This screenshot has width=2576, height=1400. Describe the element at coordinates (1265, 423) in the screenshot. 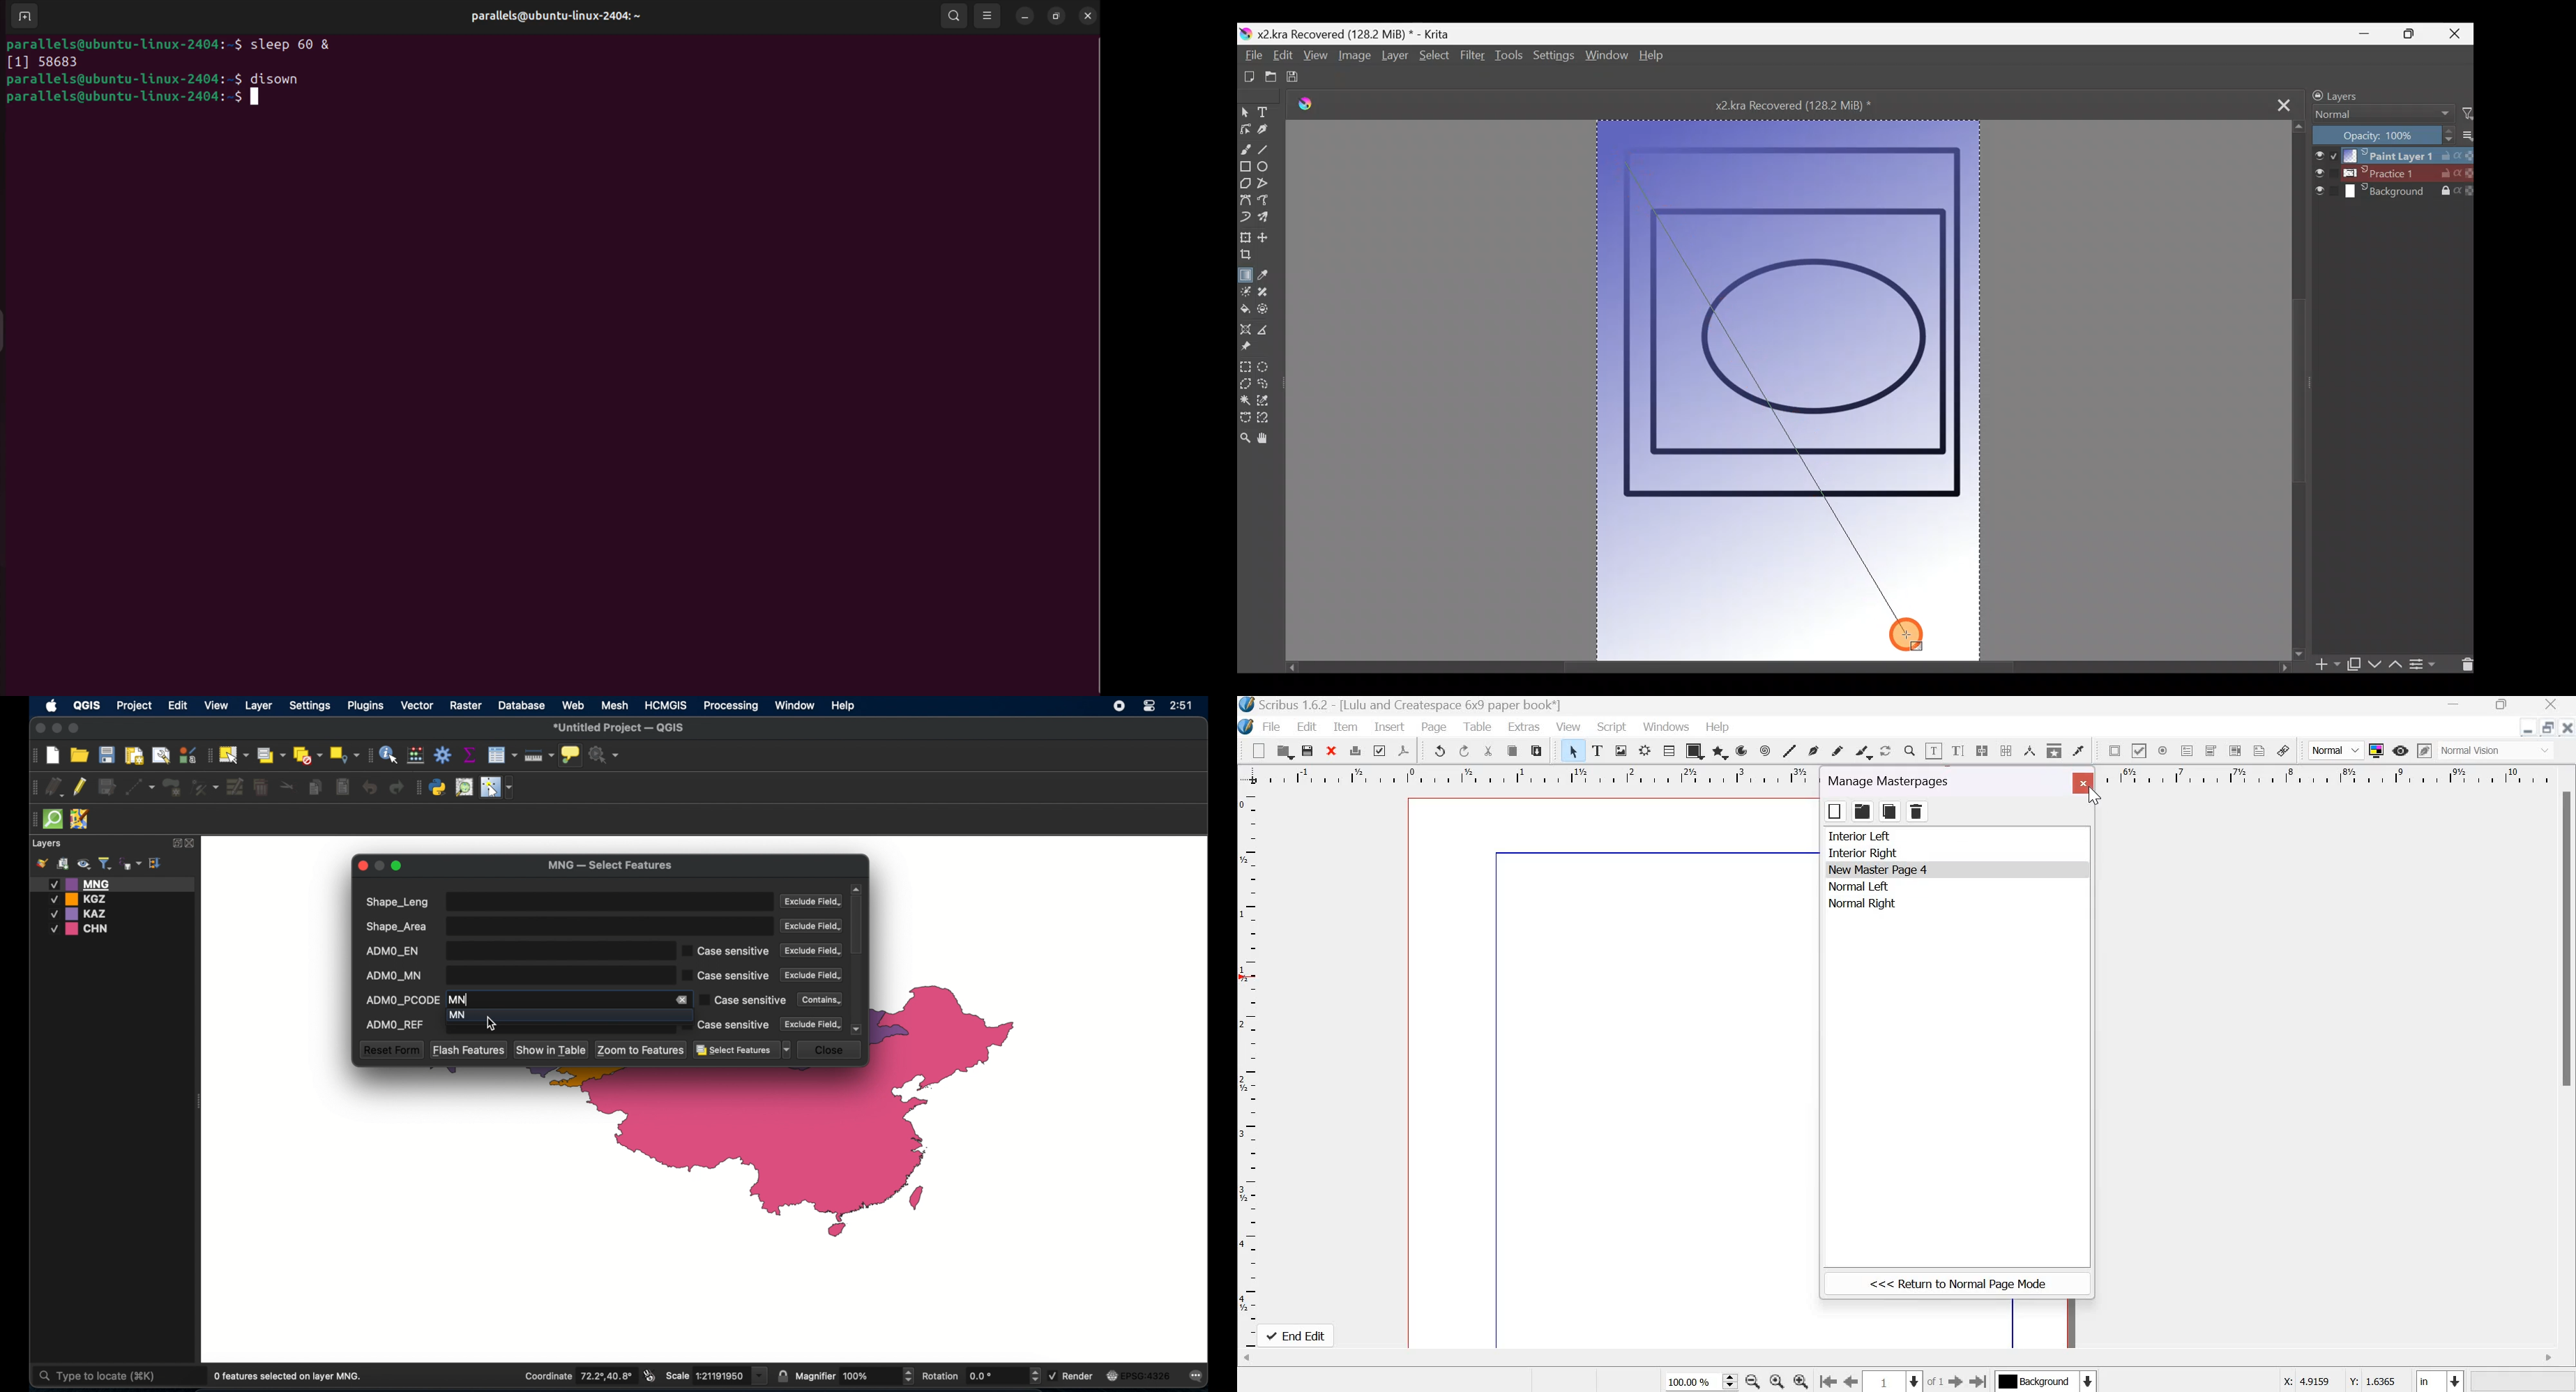

I see `Magnetic curve selection tool` at that location.